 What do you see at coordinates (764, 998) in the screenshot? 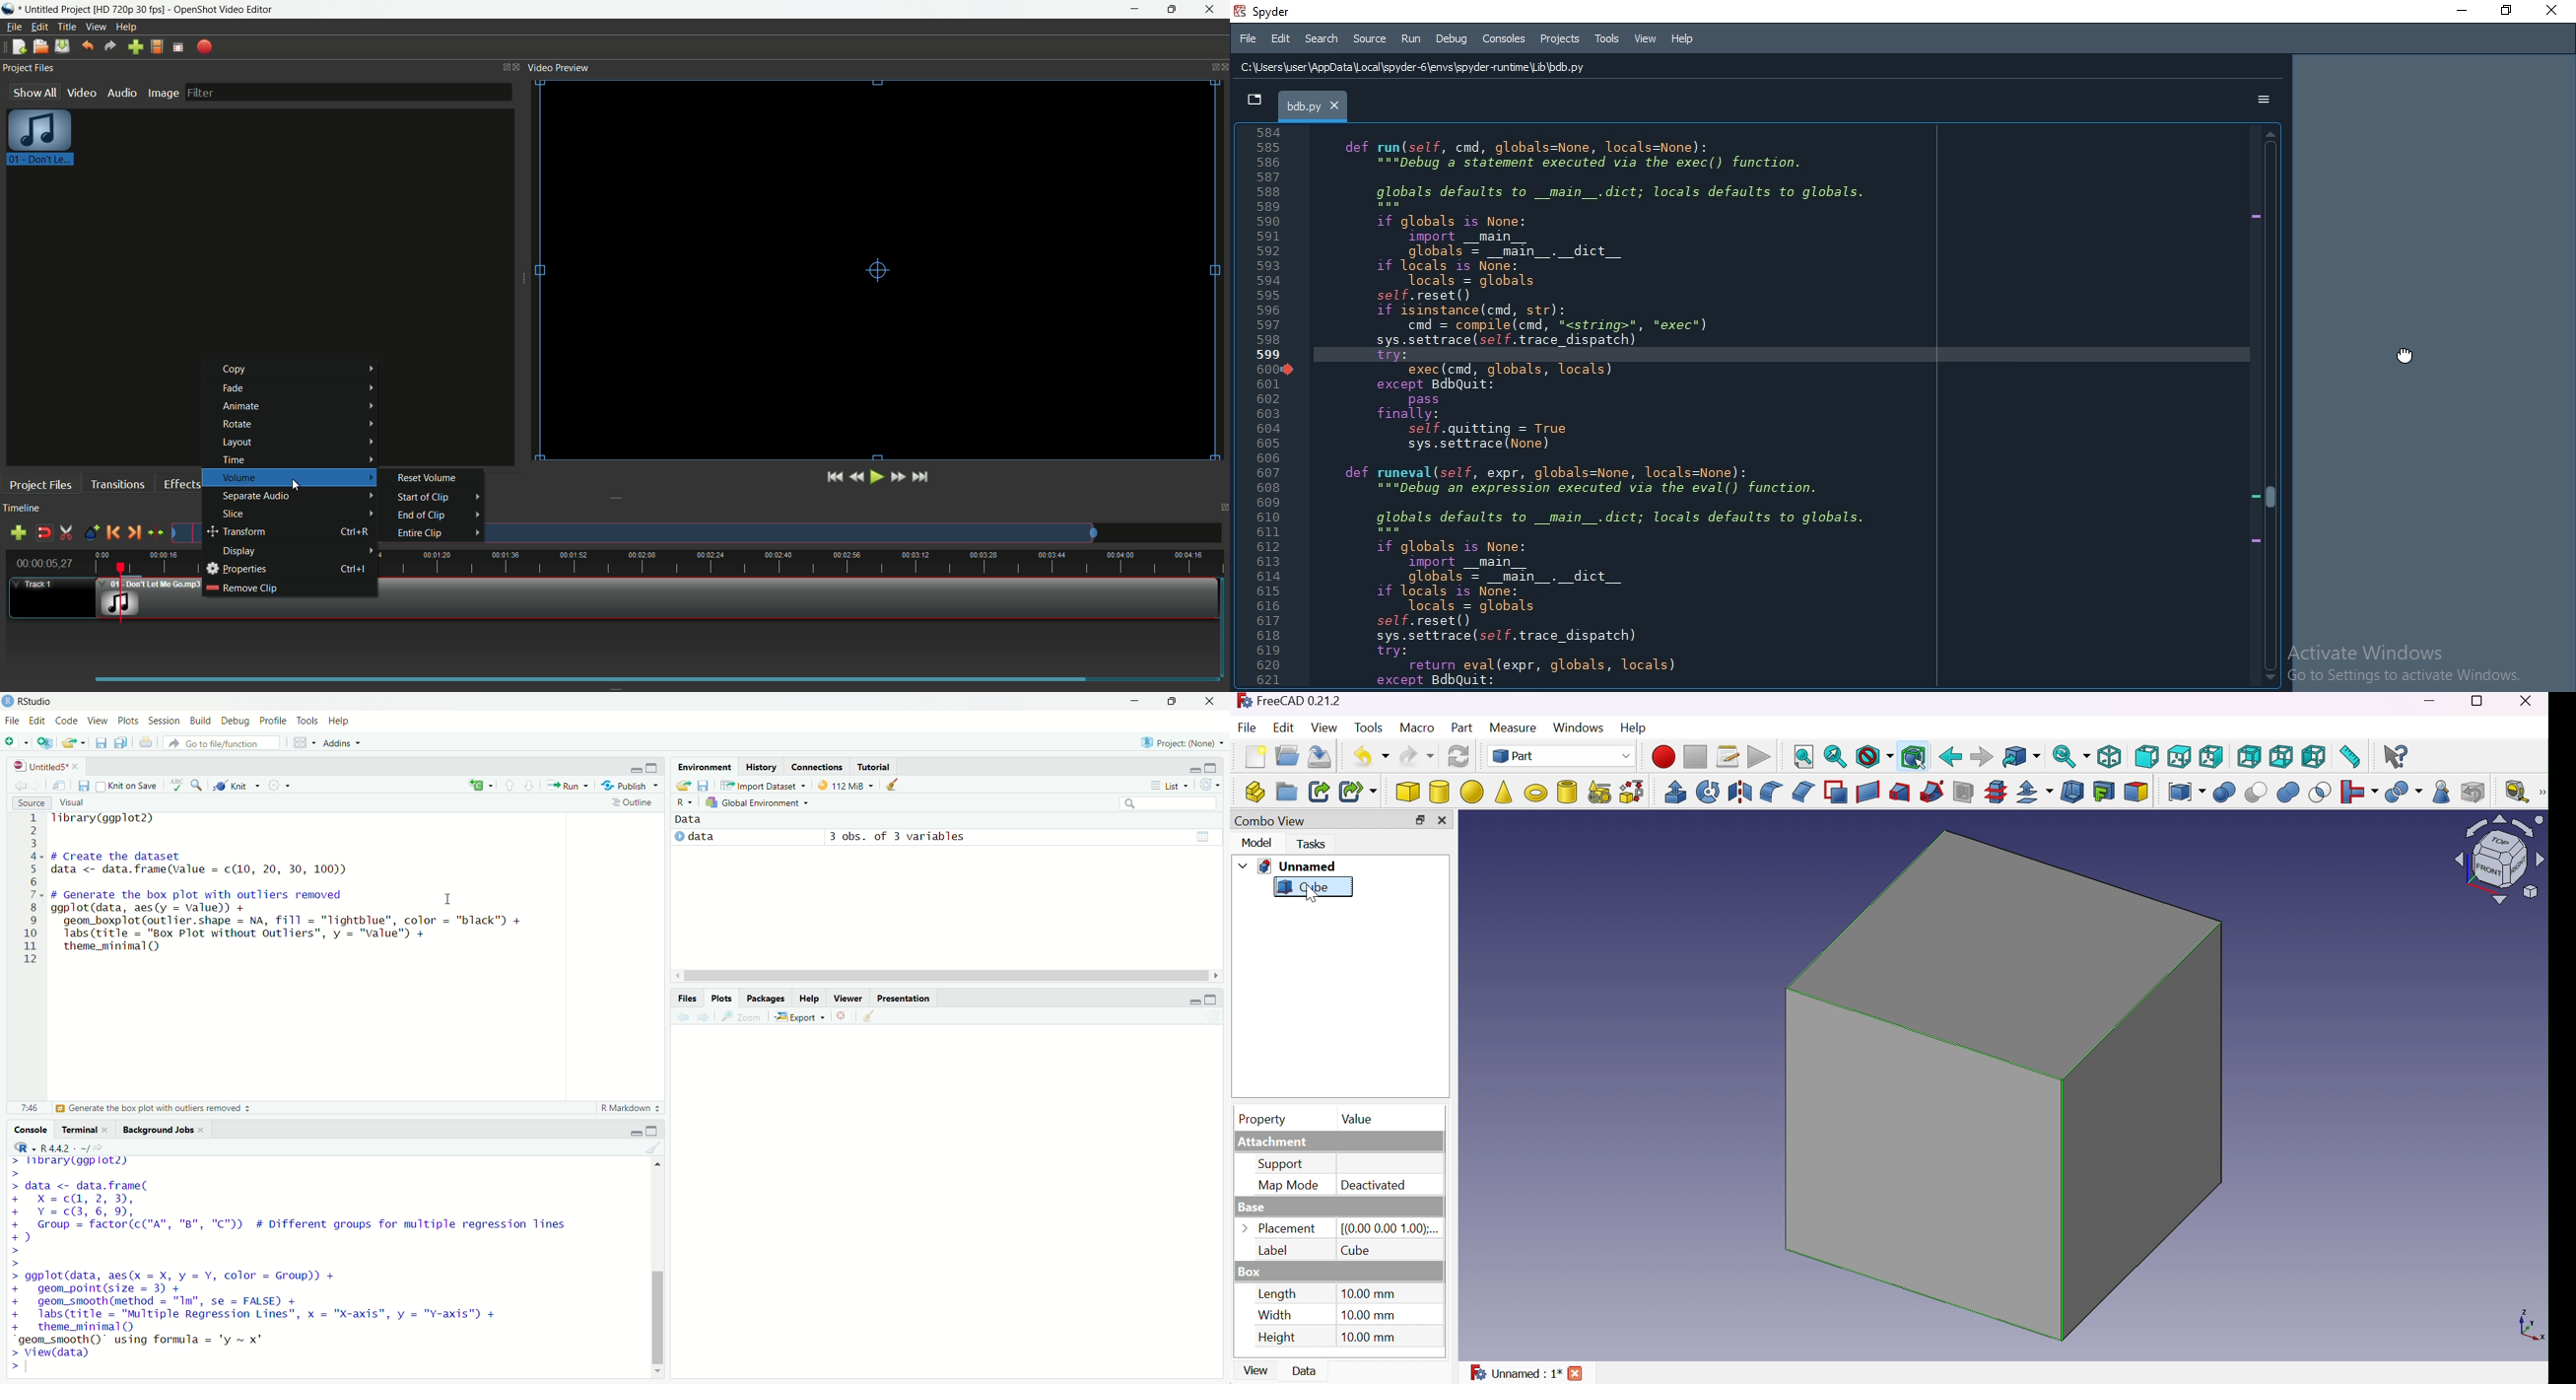
I see `Packages` at bounding box center [764, 998].